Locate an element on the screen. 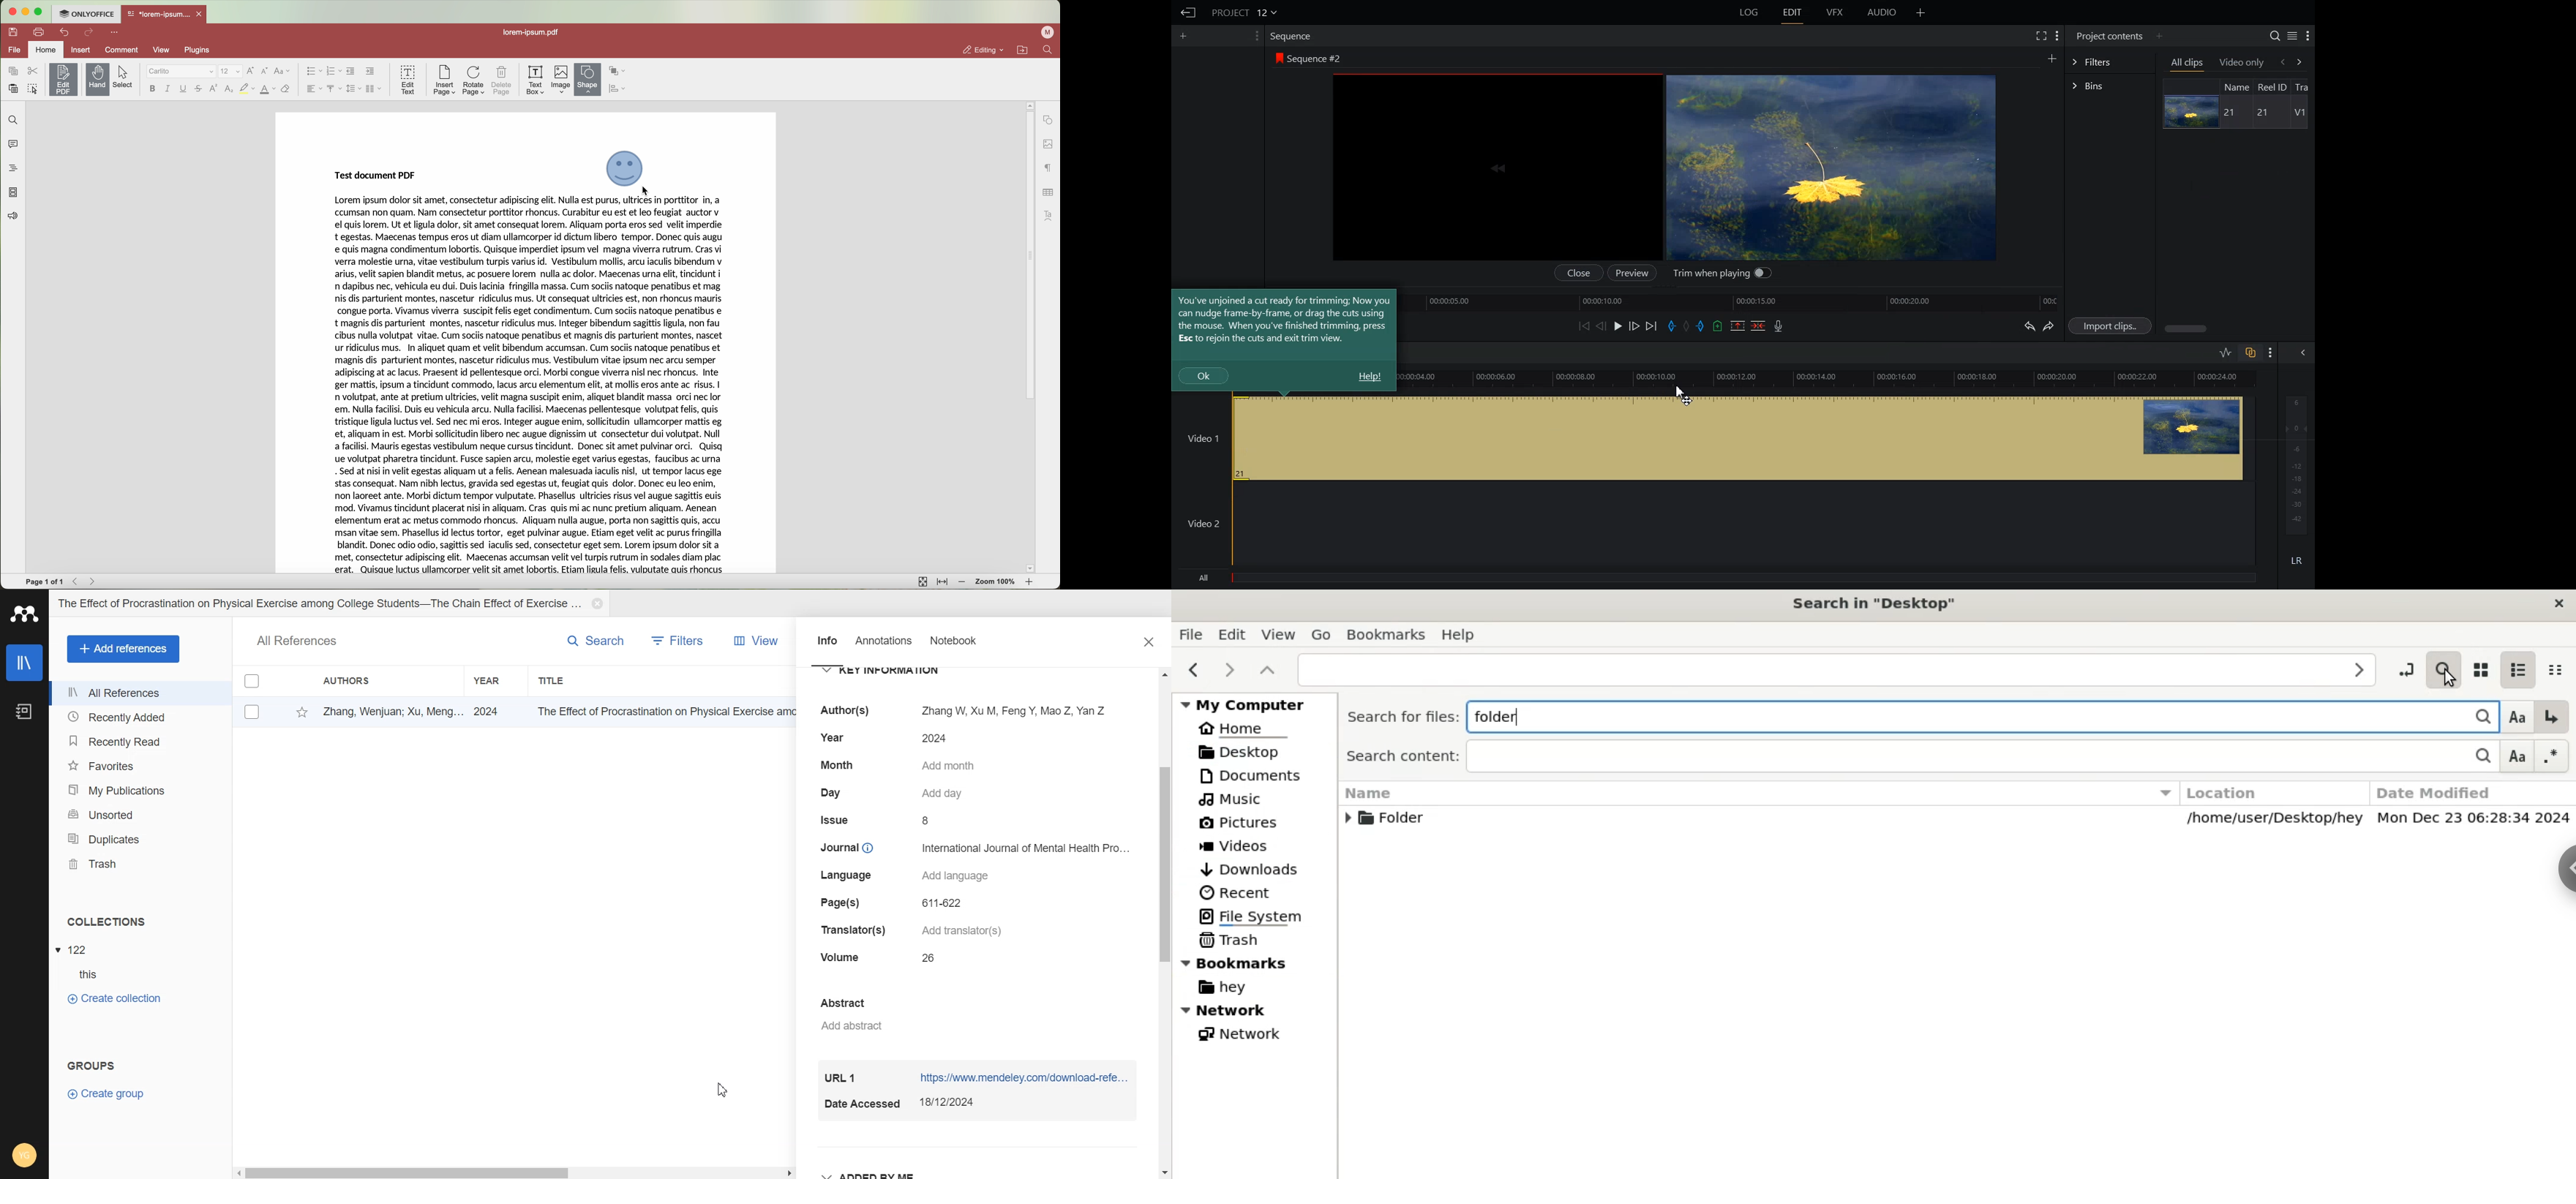 This screenshot has height=1204, width=2576. Audio Output Level is located at coordinates (2294, 463).